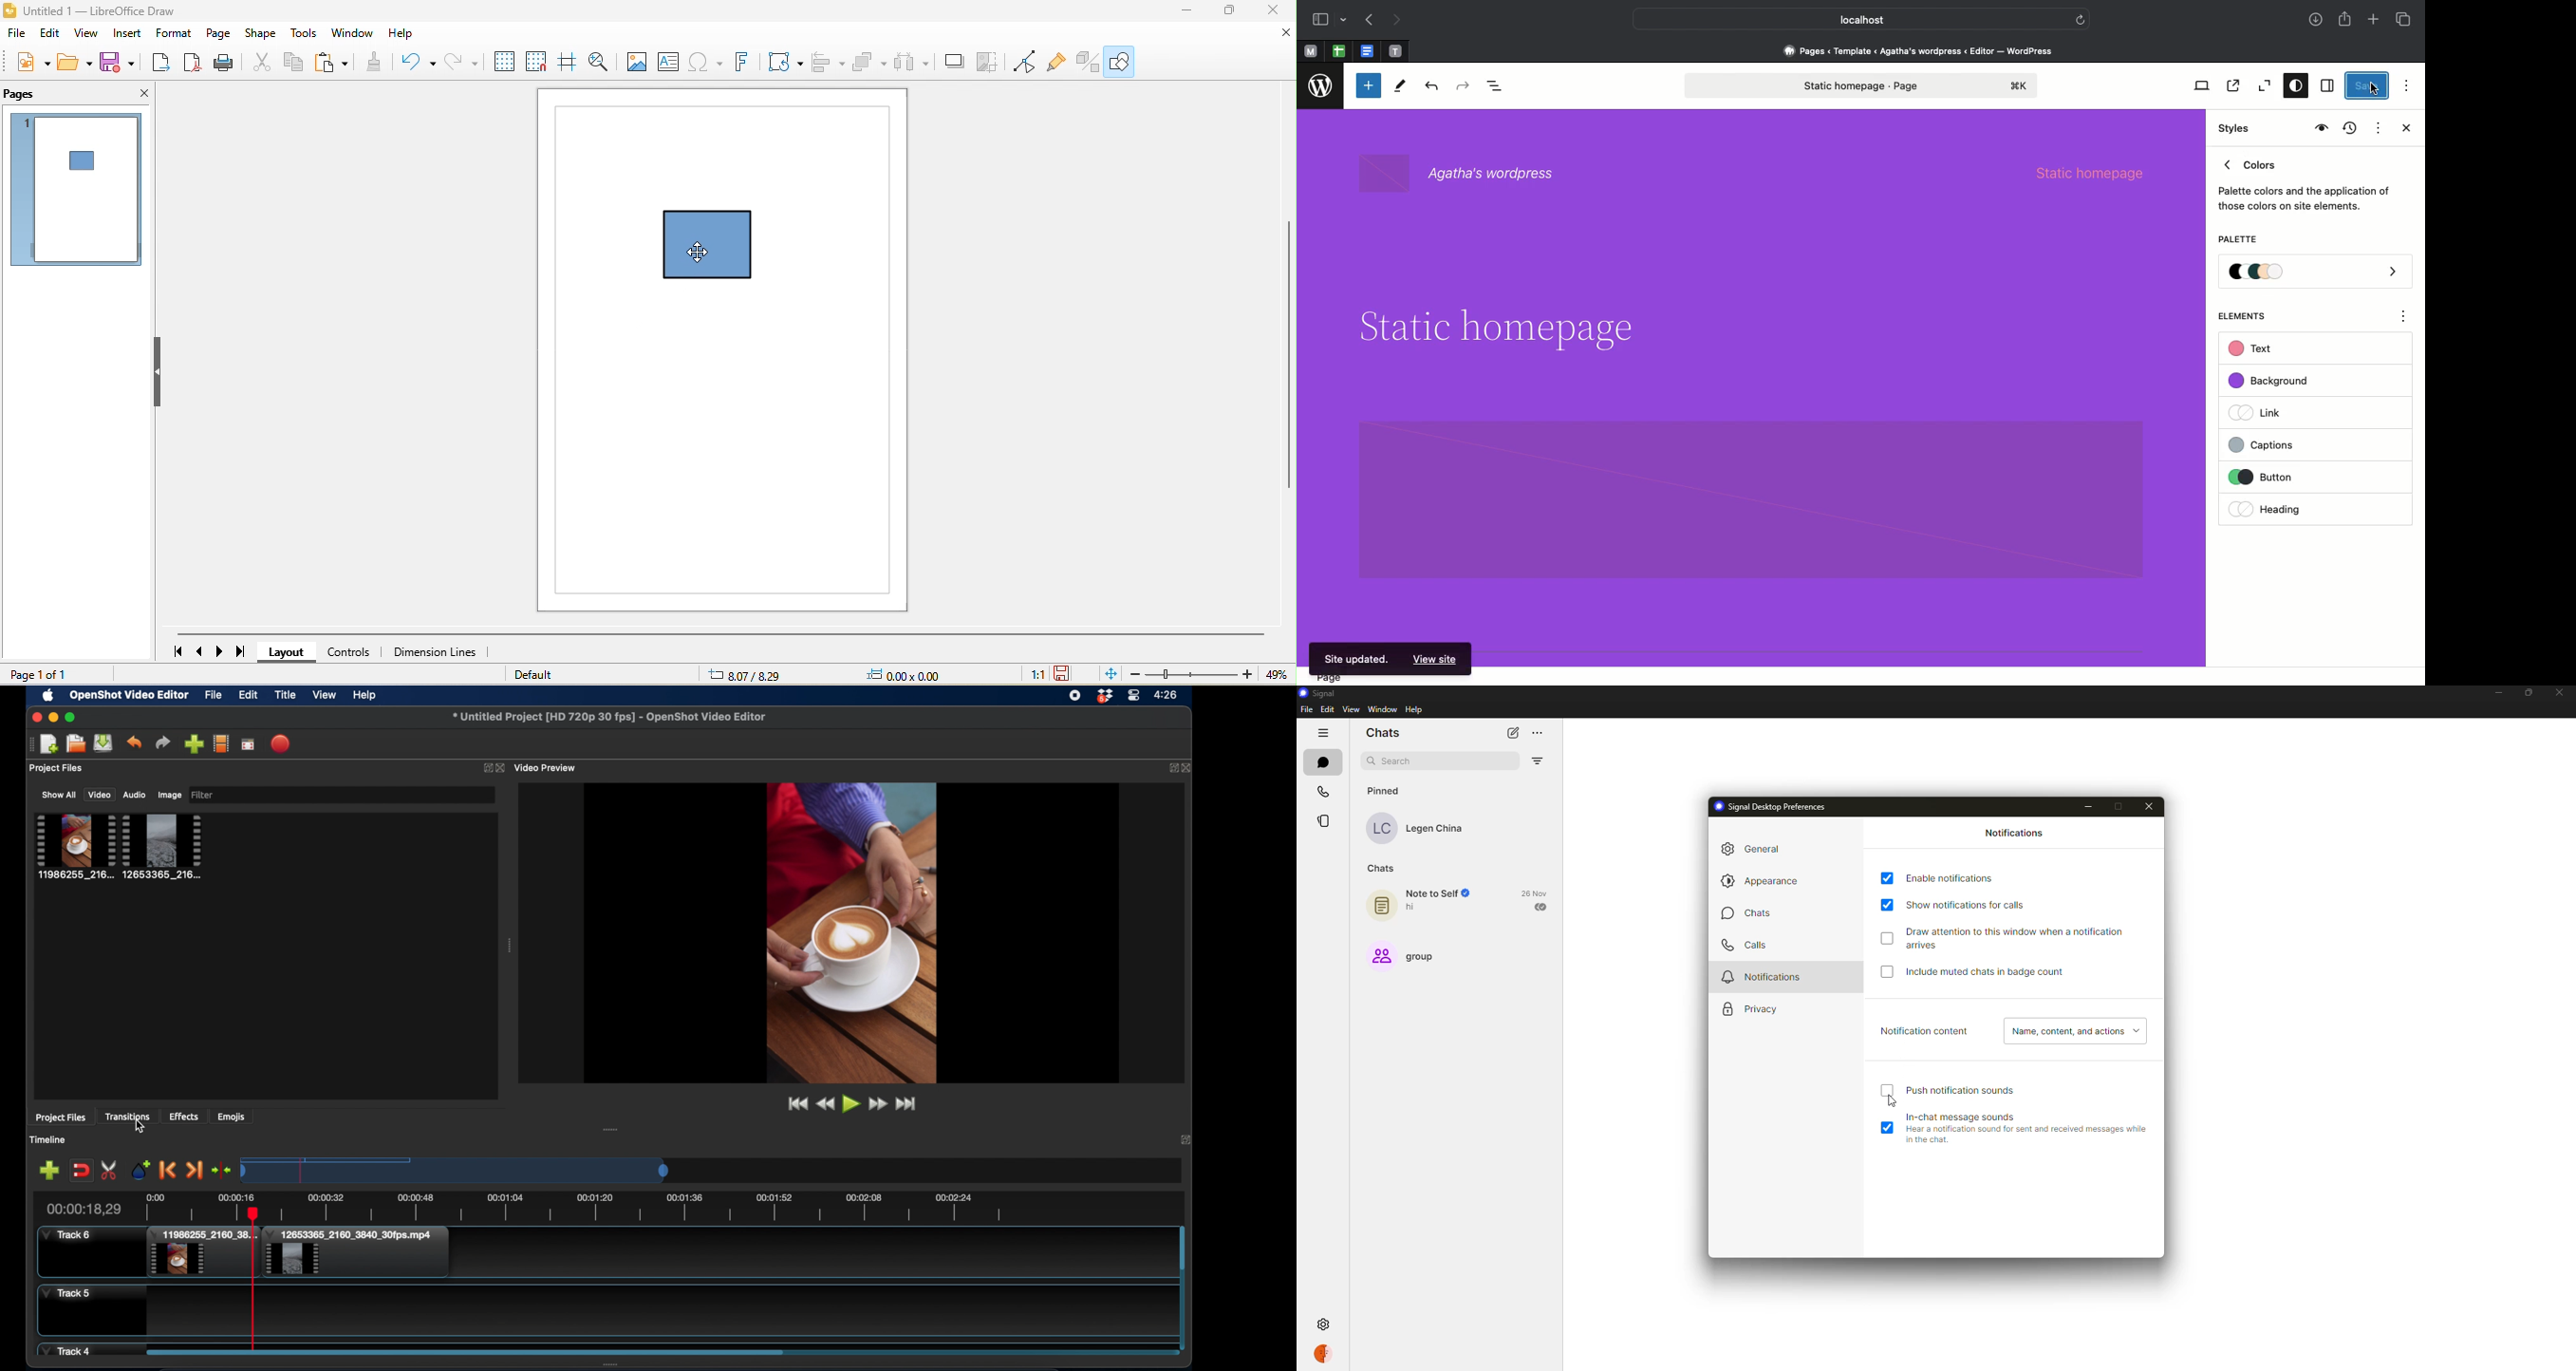 This screenshot has height=1372, width=2576. Describe the element at coordinates (2404, 129) in the screenshot. I see `Close` at that location.